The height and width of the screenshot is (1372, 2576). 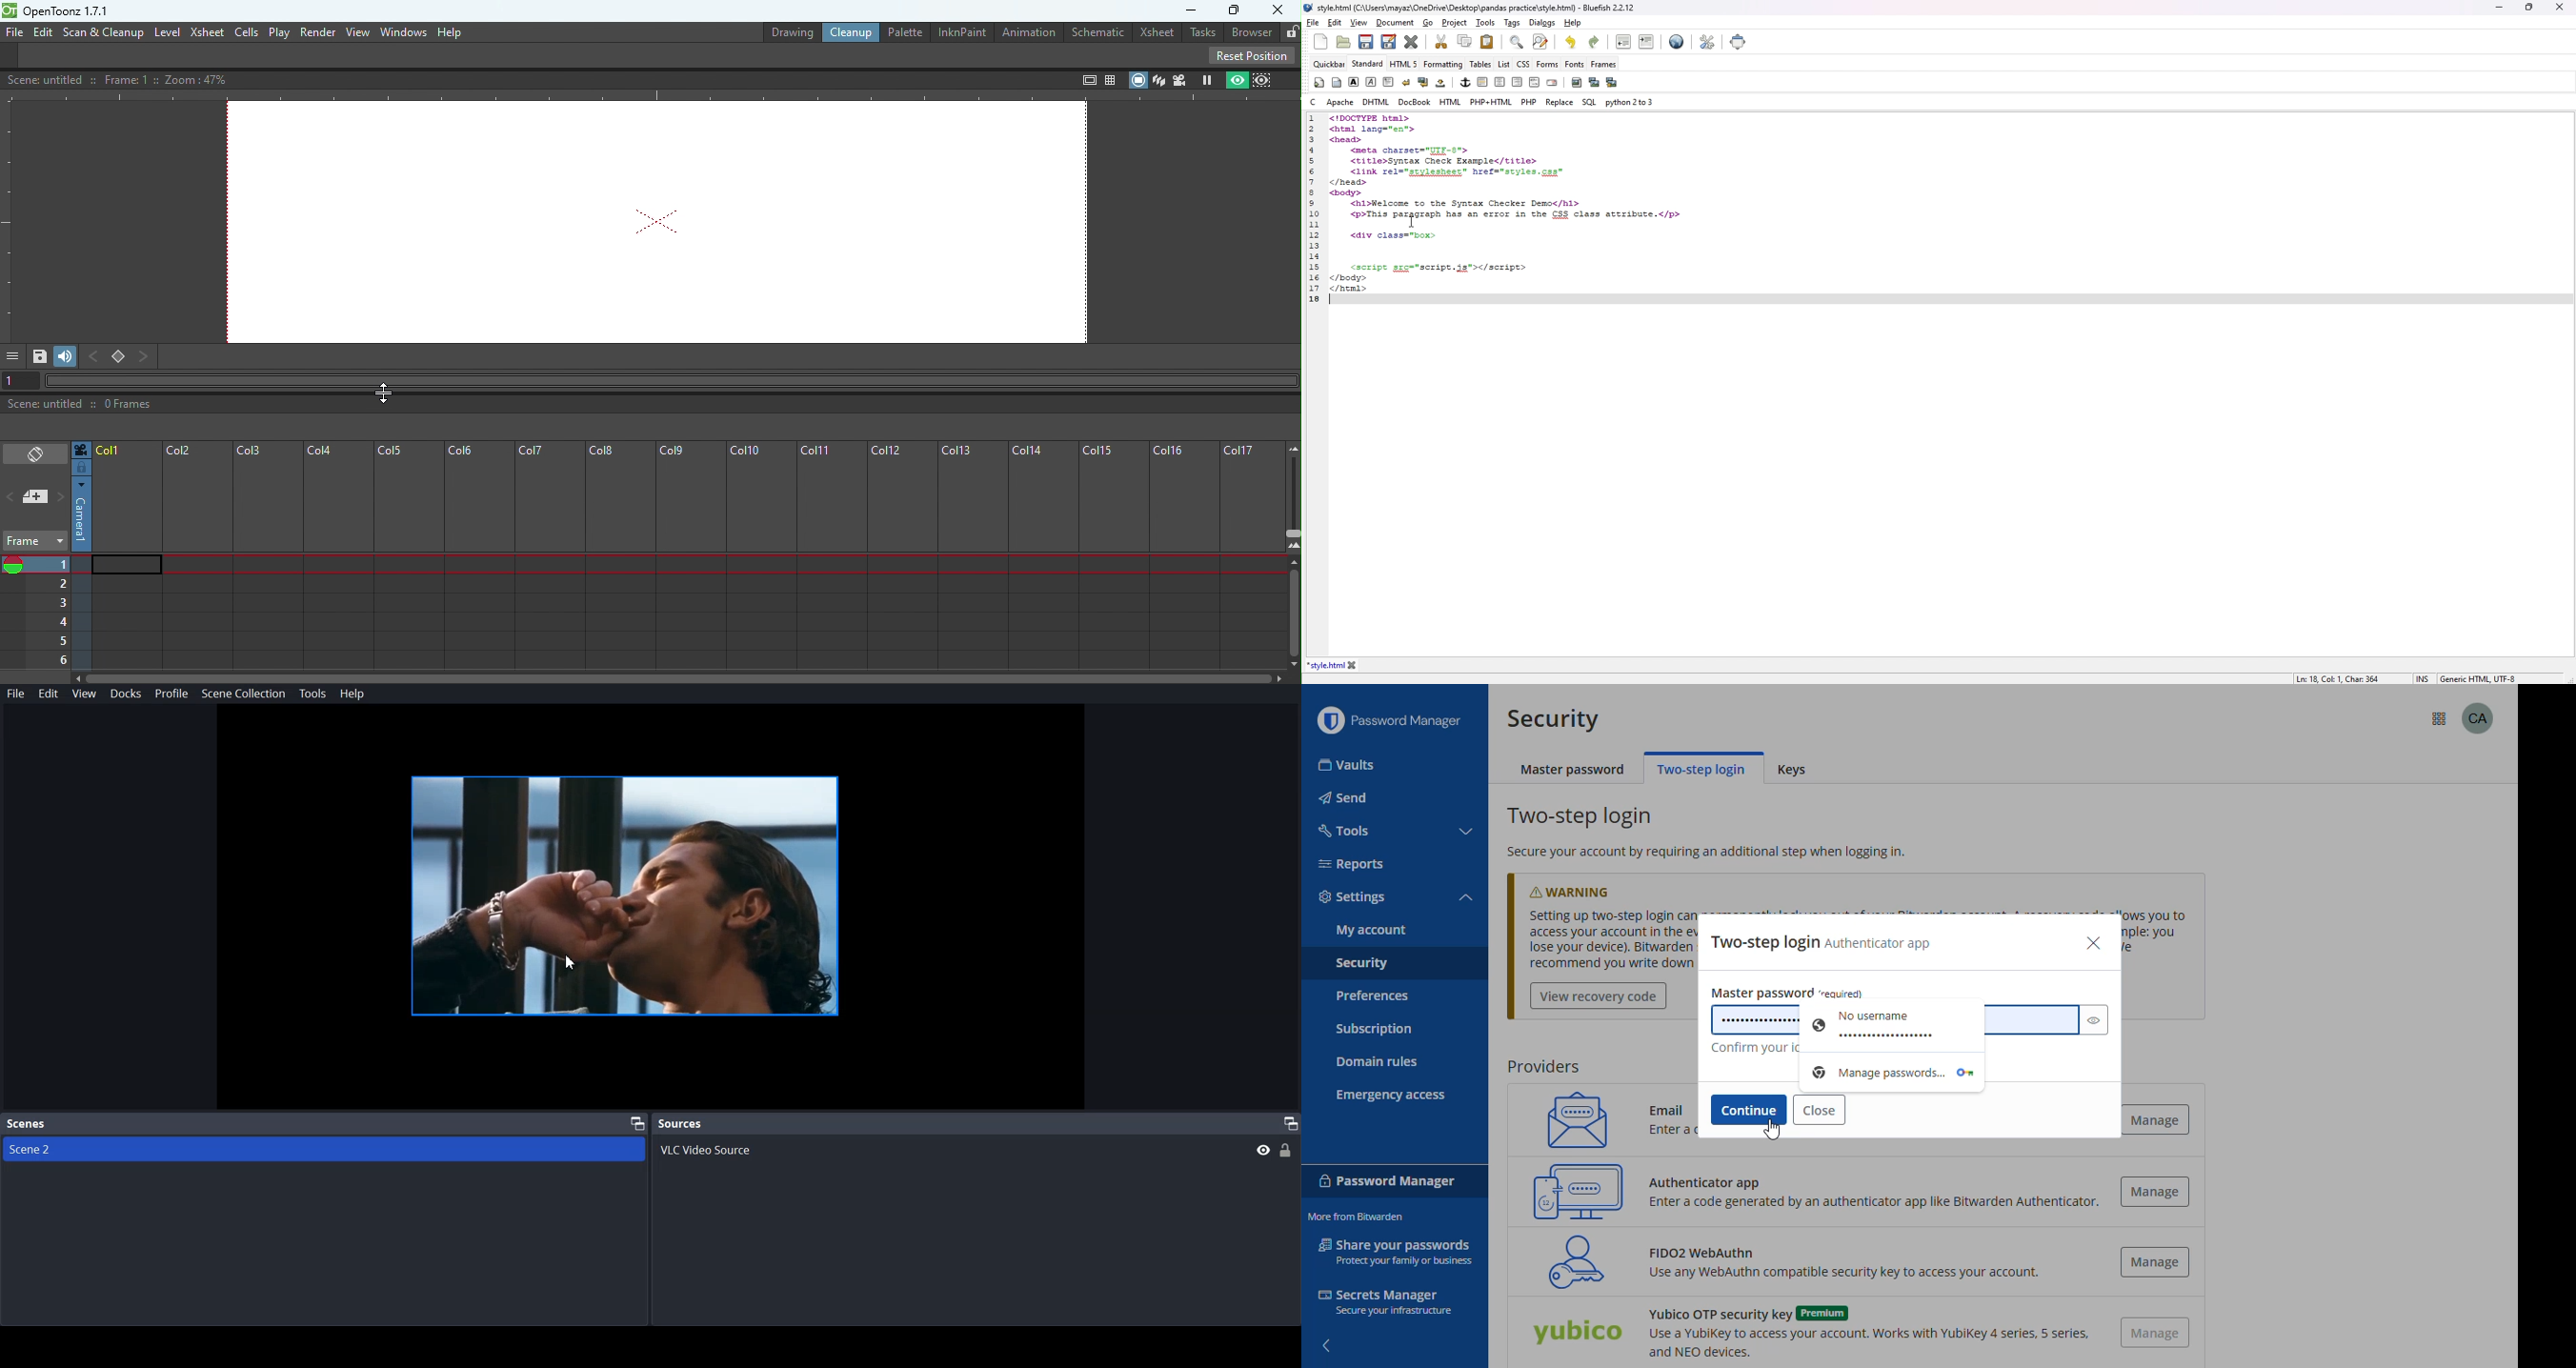 What do you see at coordinates (1313, 209) in the screenshot?
I see `line number` at bounding box center [1313, 209].